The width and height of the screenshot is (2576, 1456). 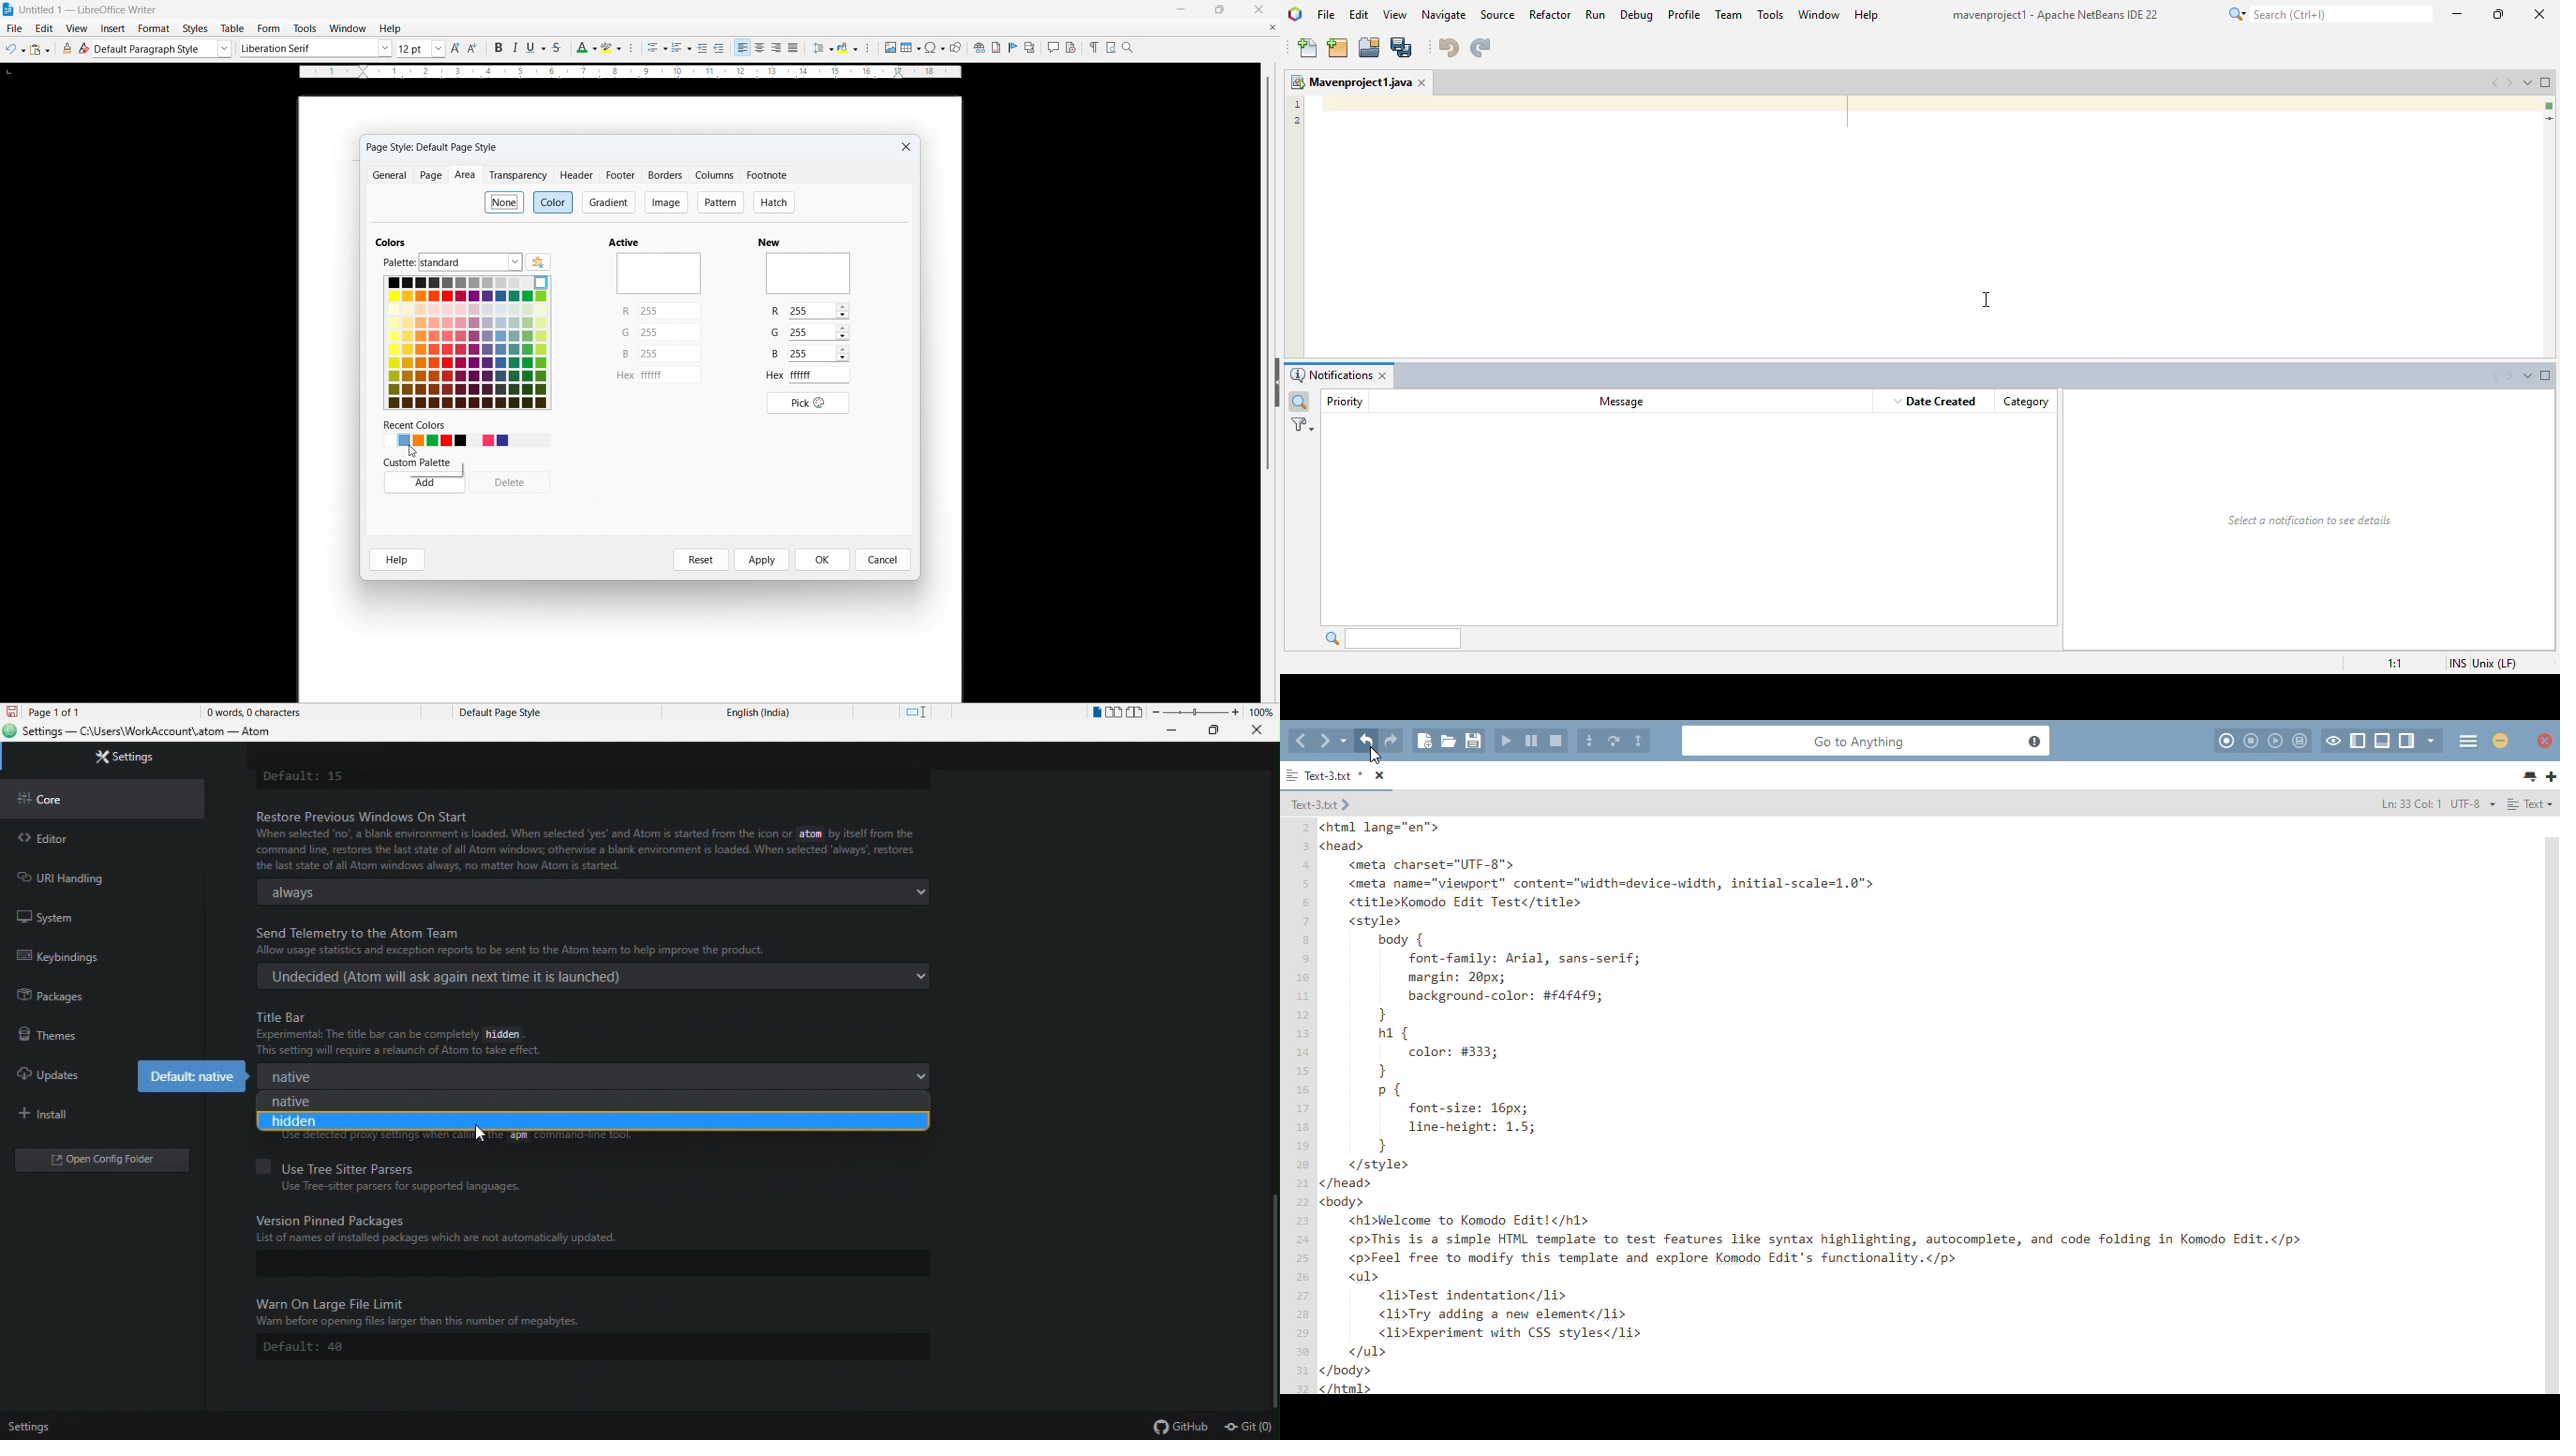 I want to click on set hex, so click(x=670, y=375).